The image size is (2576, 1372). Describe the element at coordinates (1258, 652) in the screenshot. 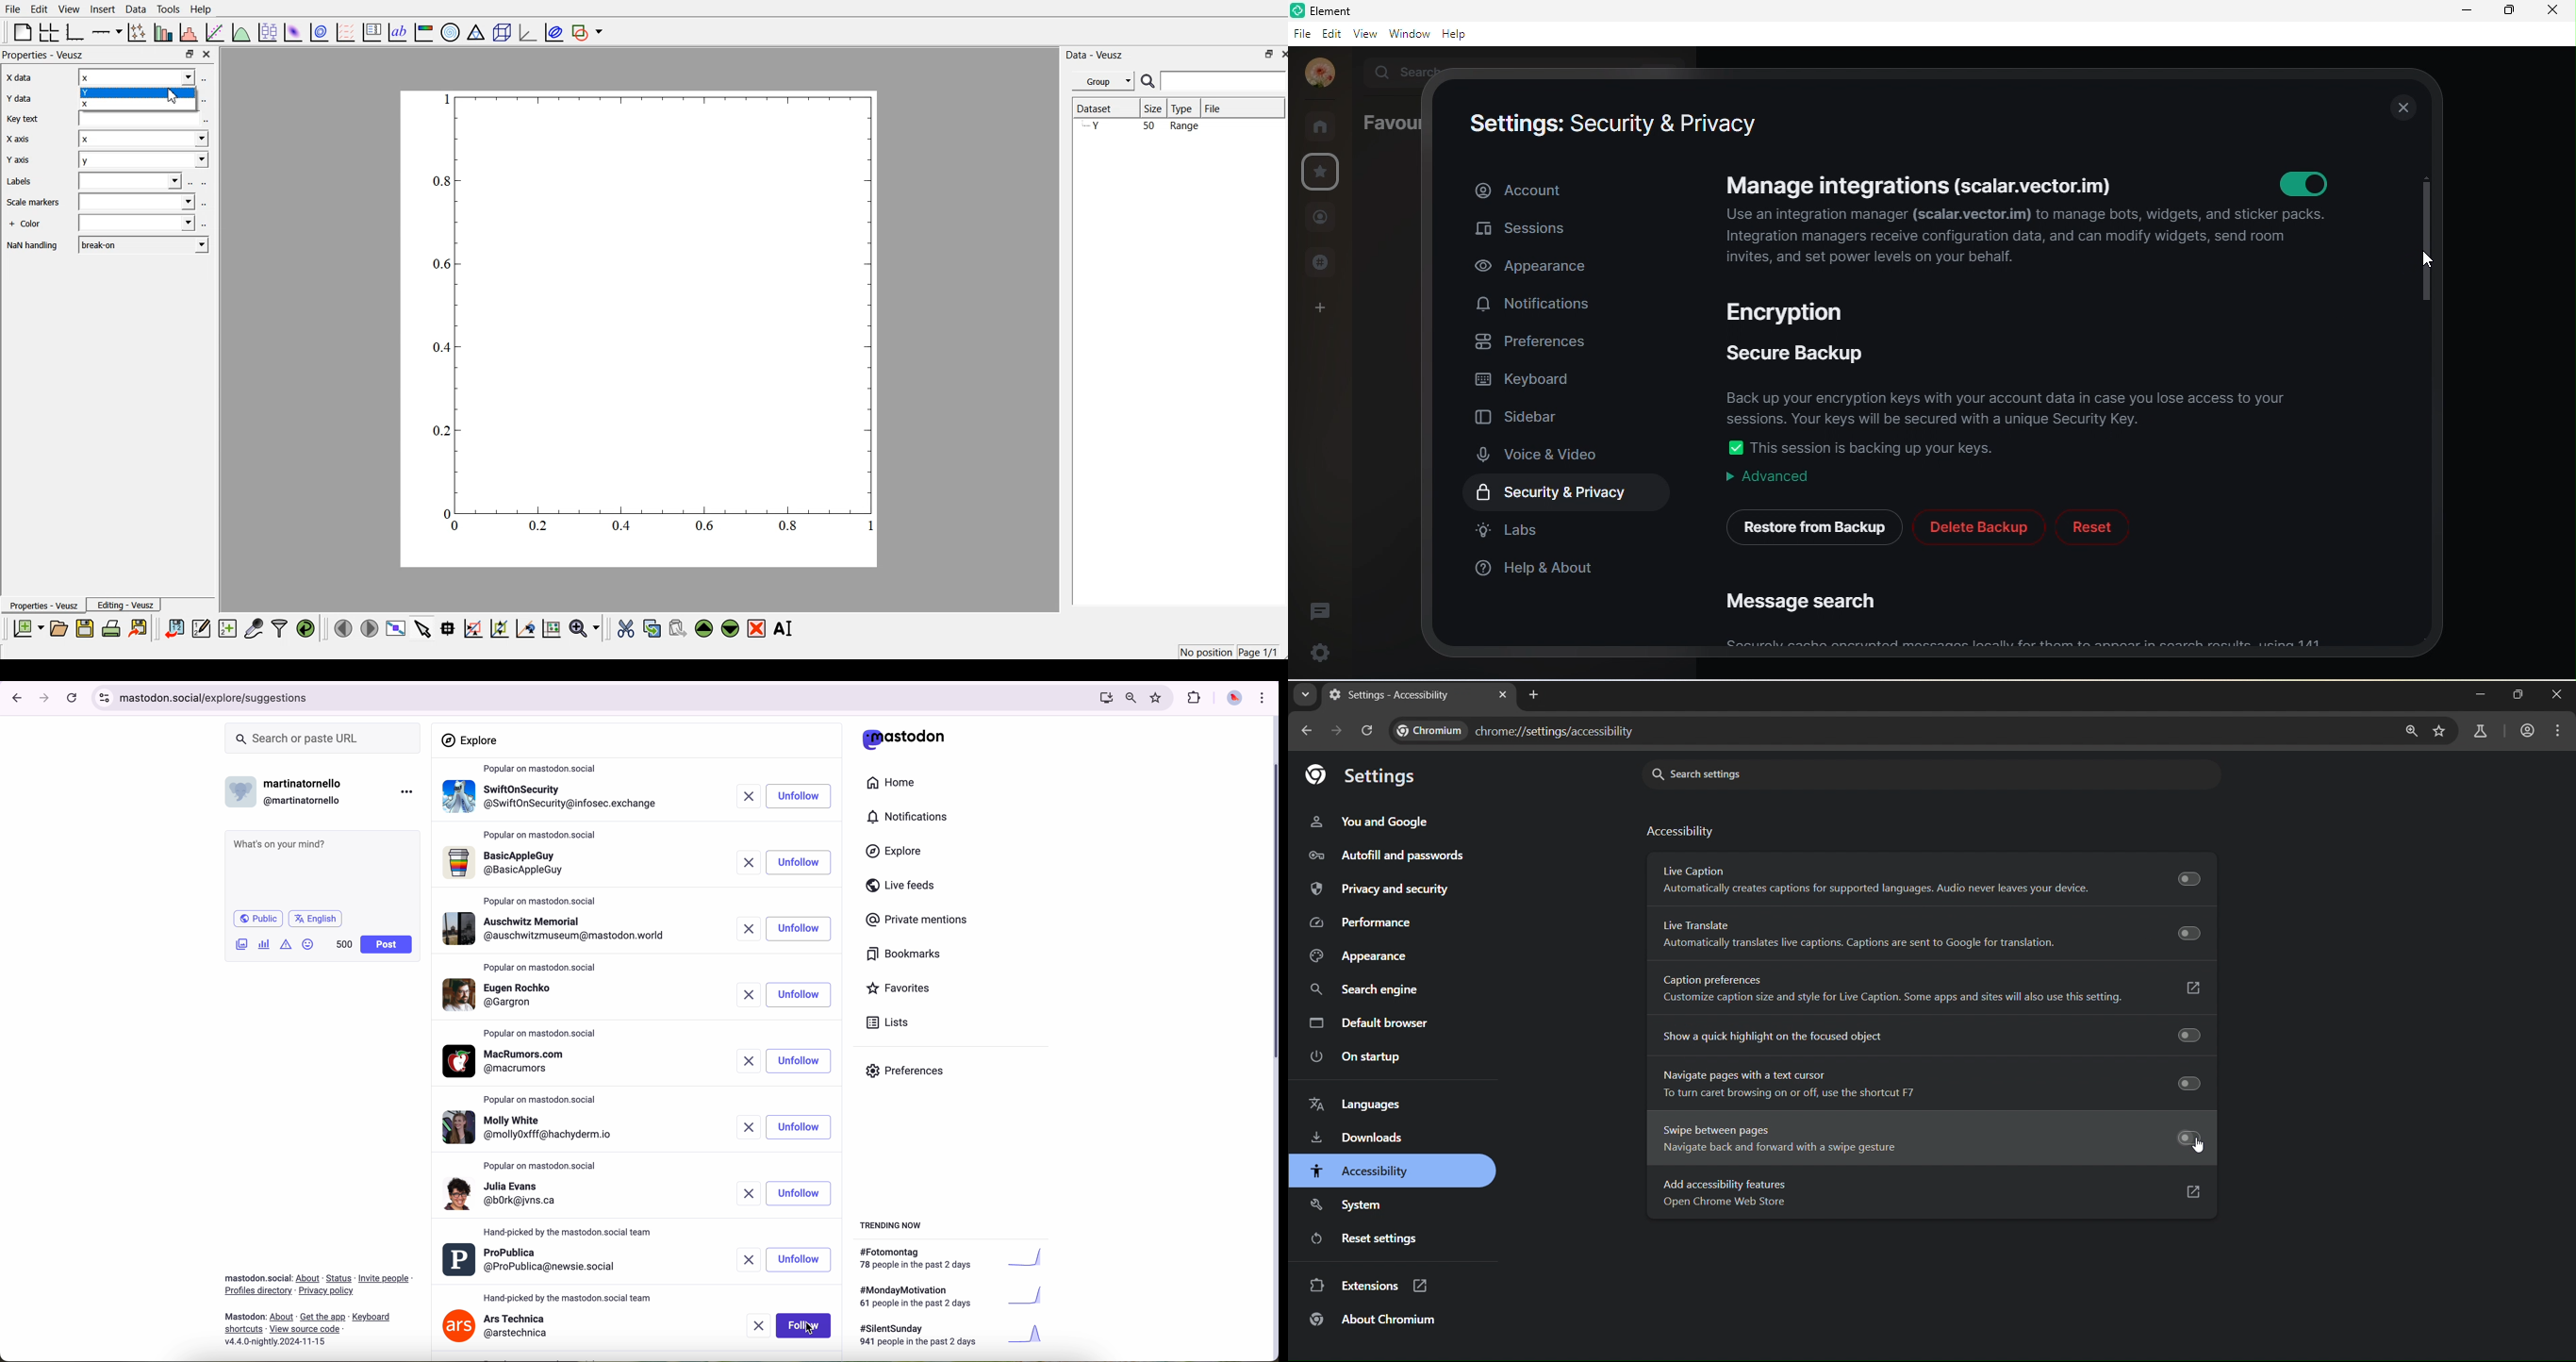

I see `Page 1/1 ` at that location.